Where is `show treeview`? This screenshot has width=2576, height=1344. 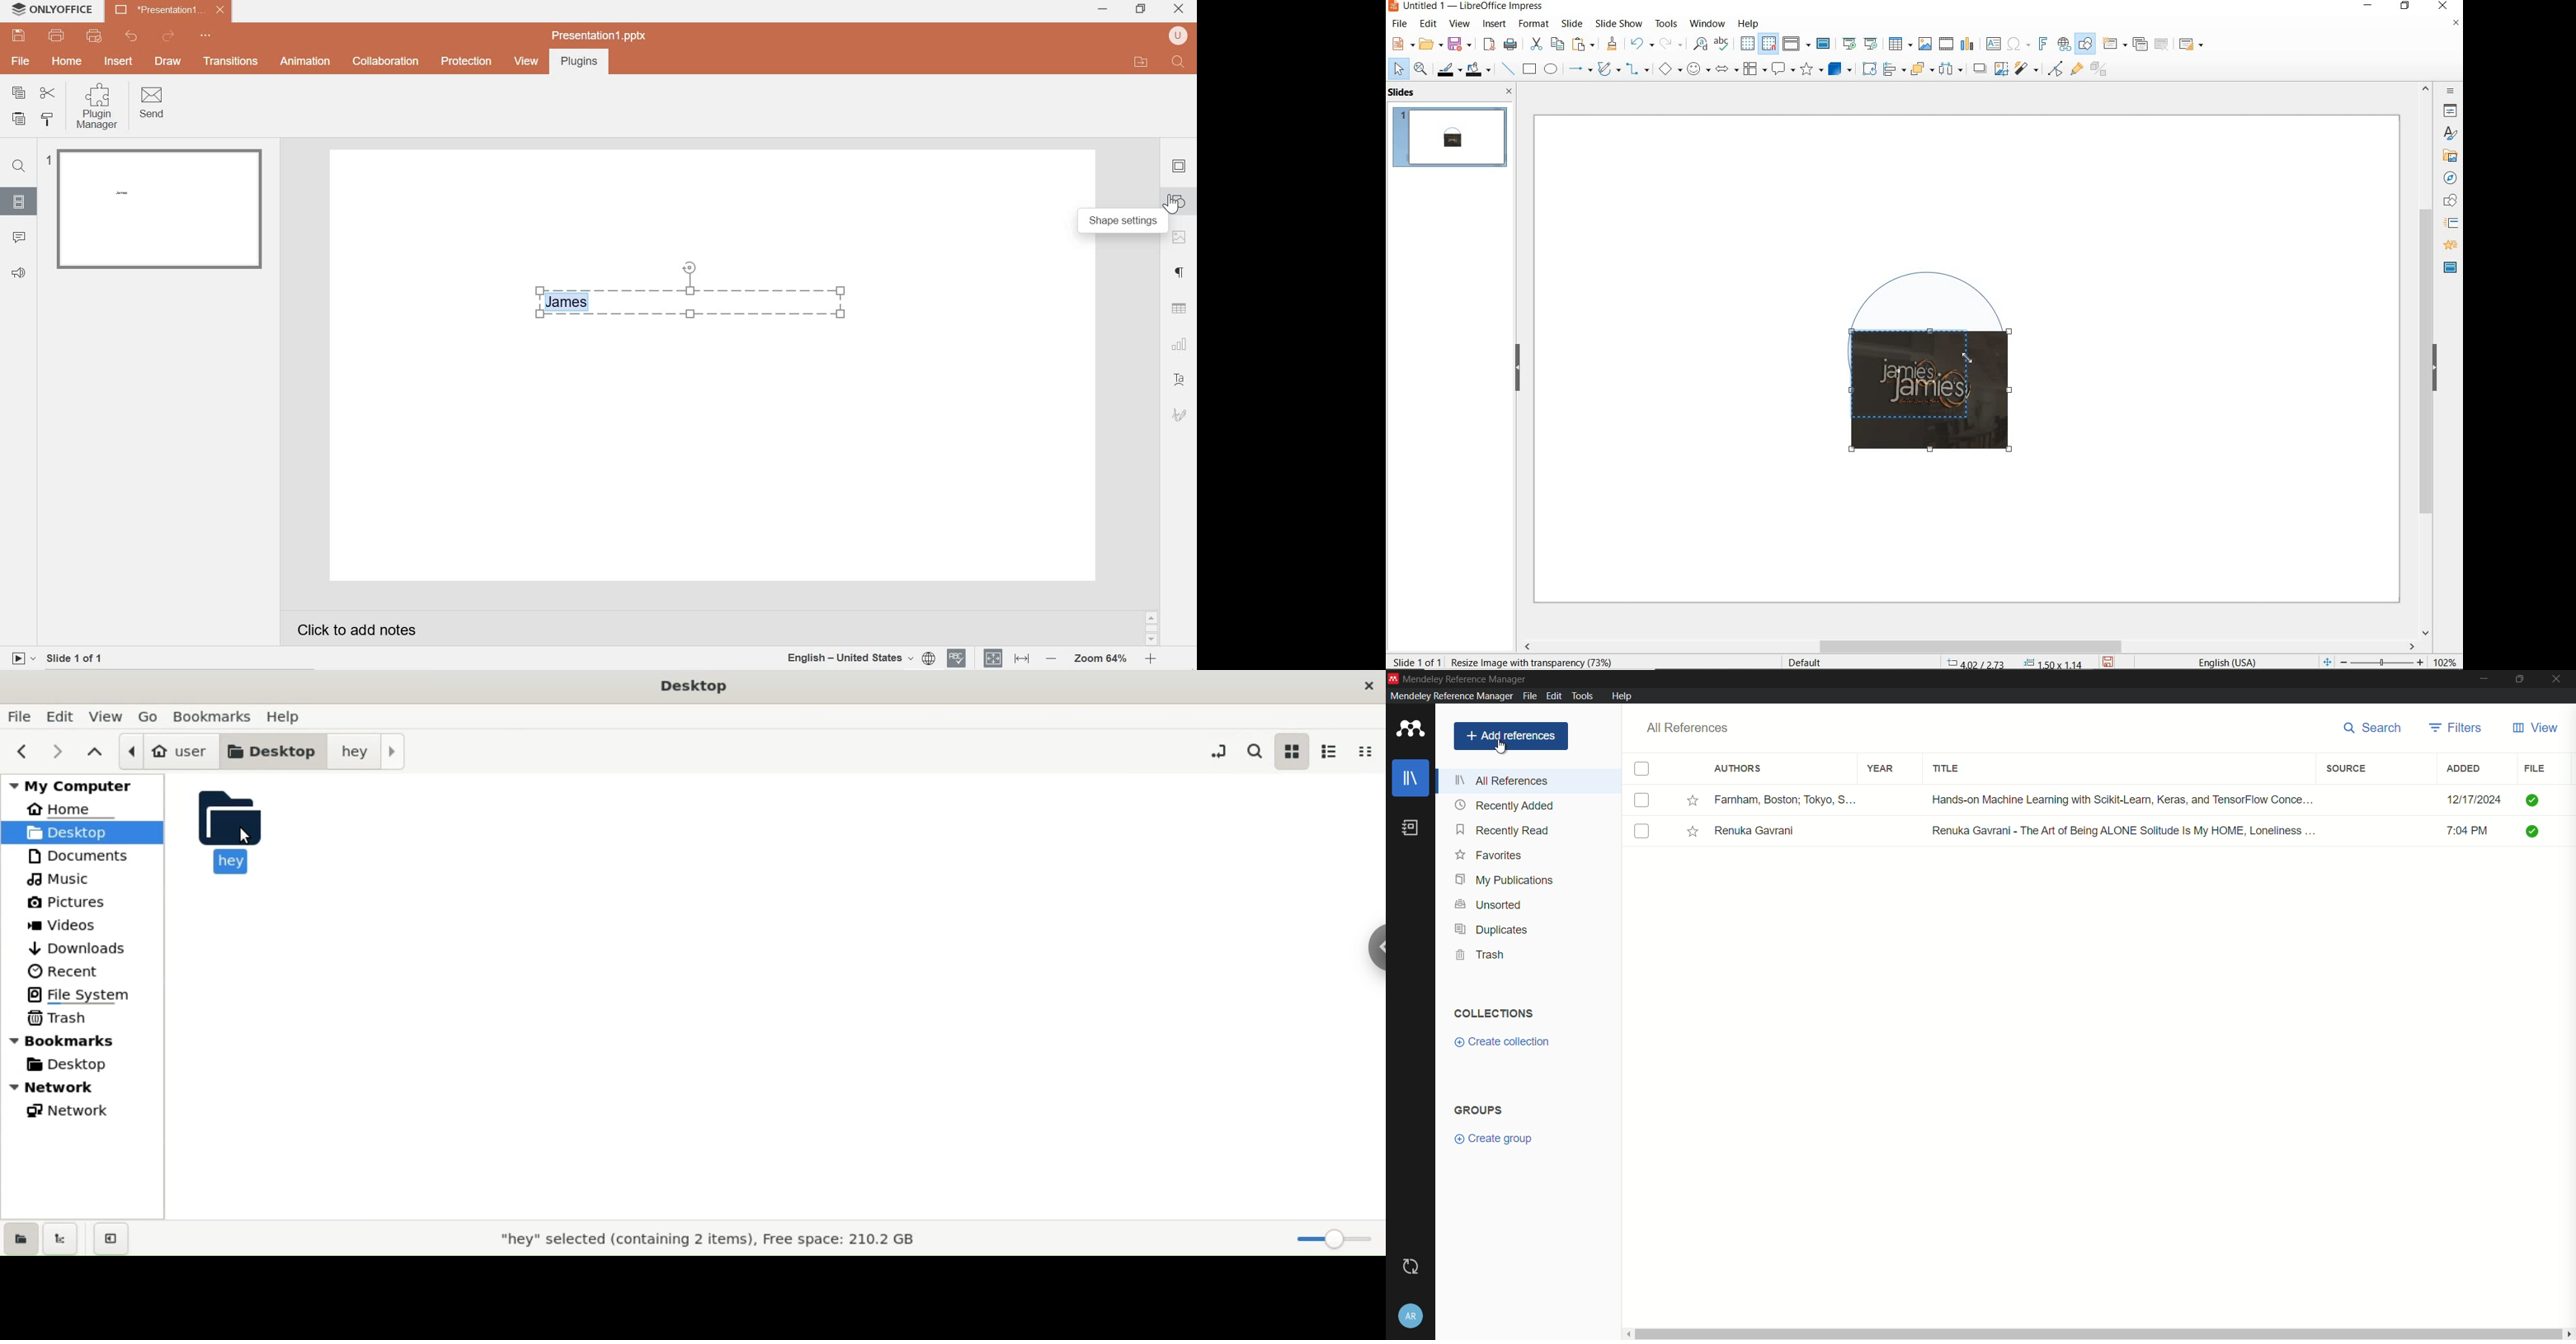 show treeview is located at coordinates (58, 1240).